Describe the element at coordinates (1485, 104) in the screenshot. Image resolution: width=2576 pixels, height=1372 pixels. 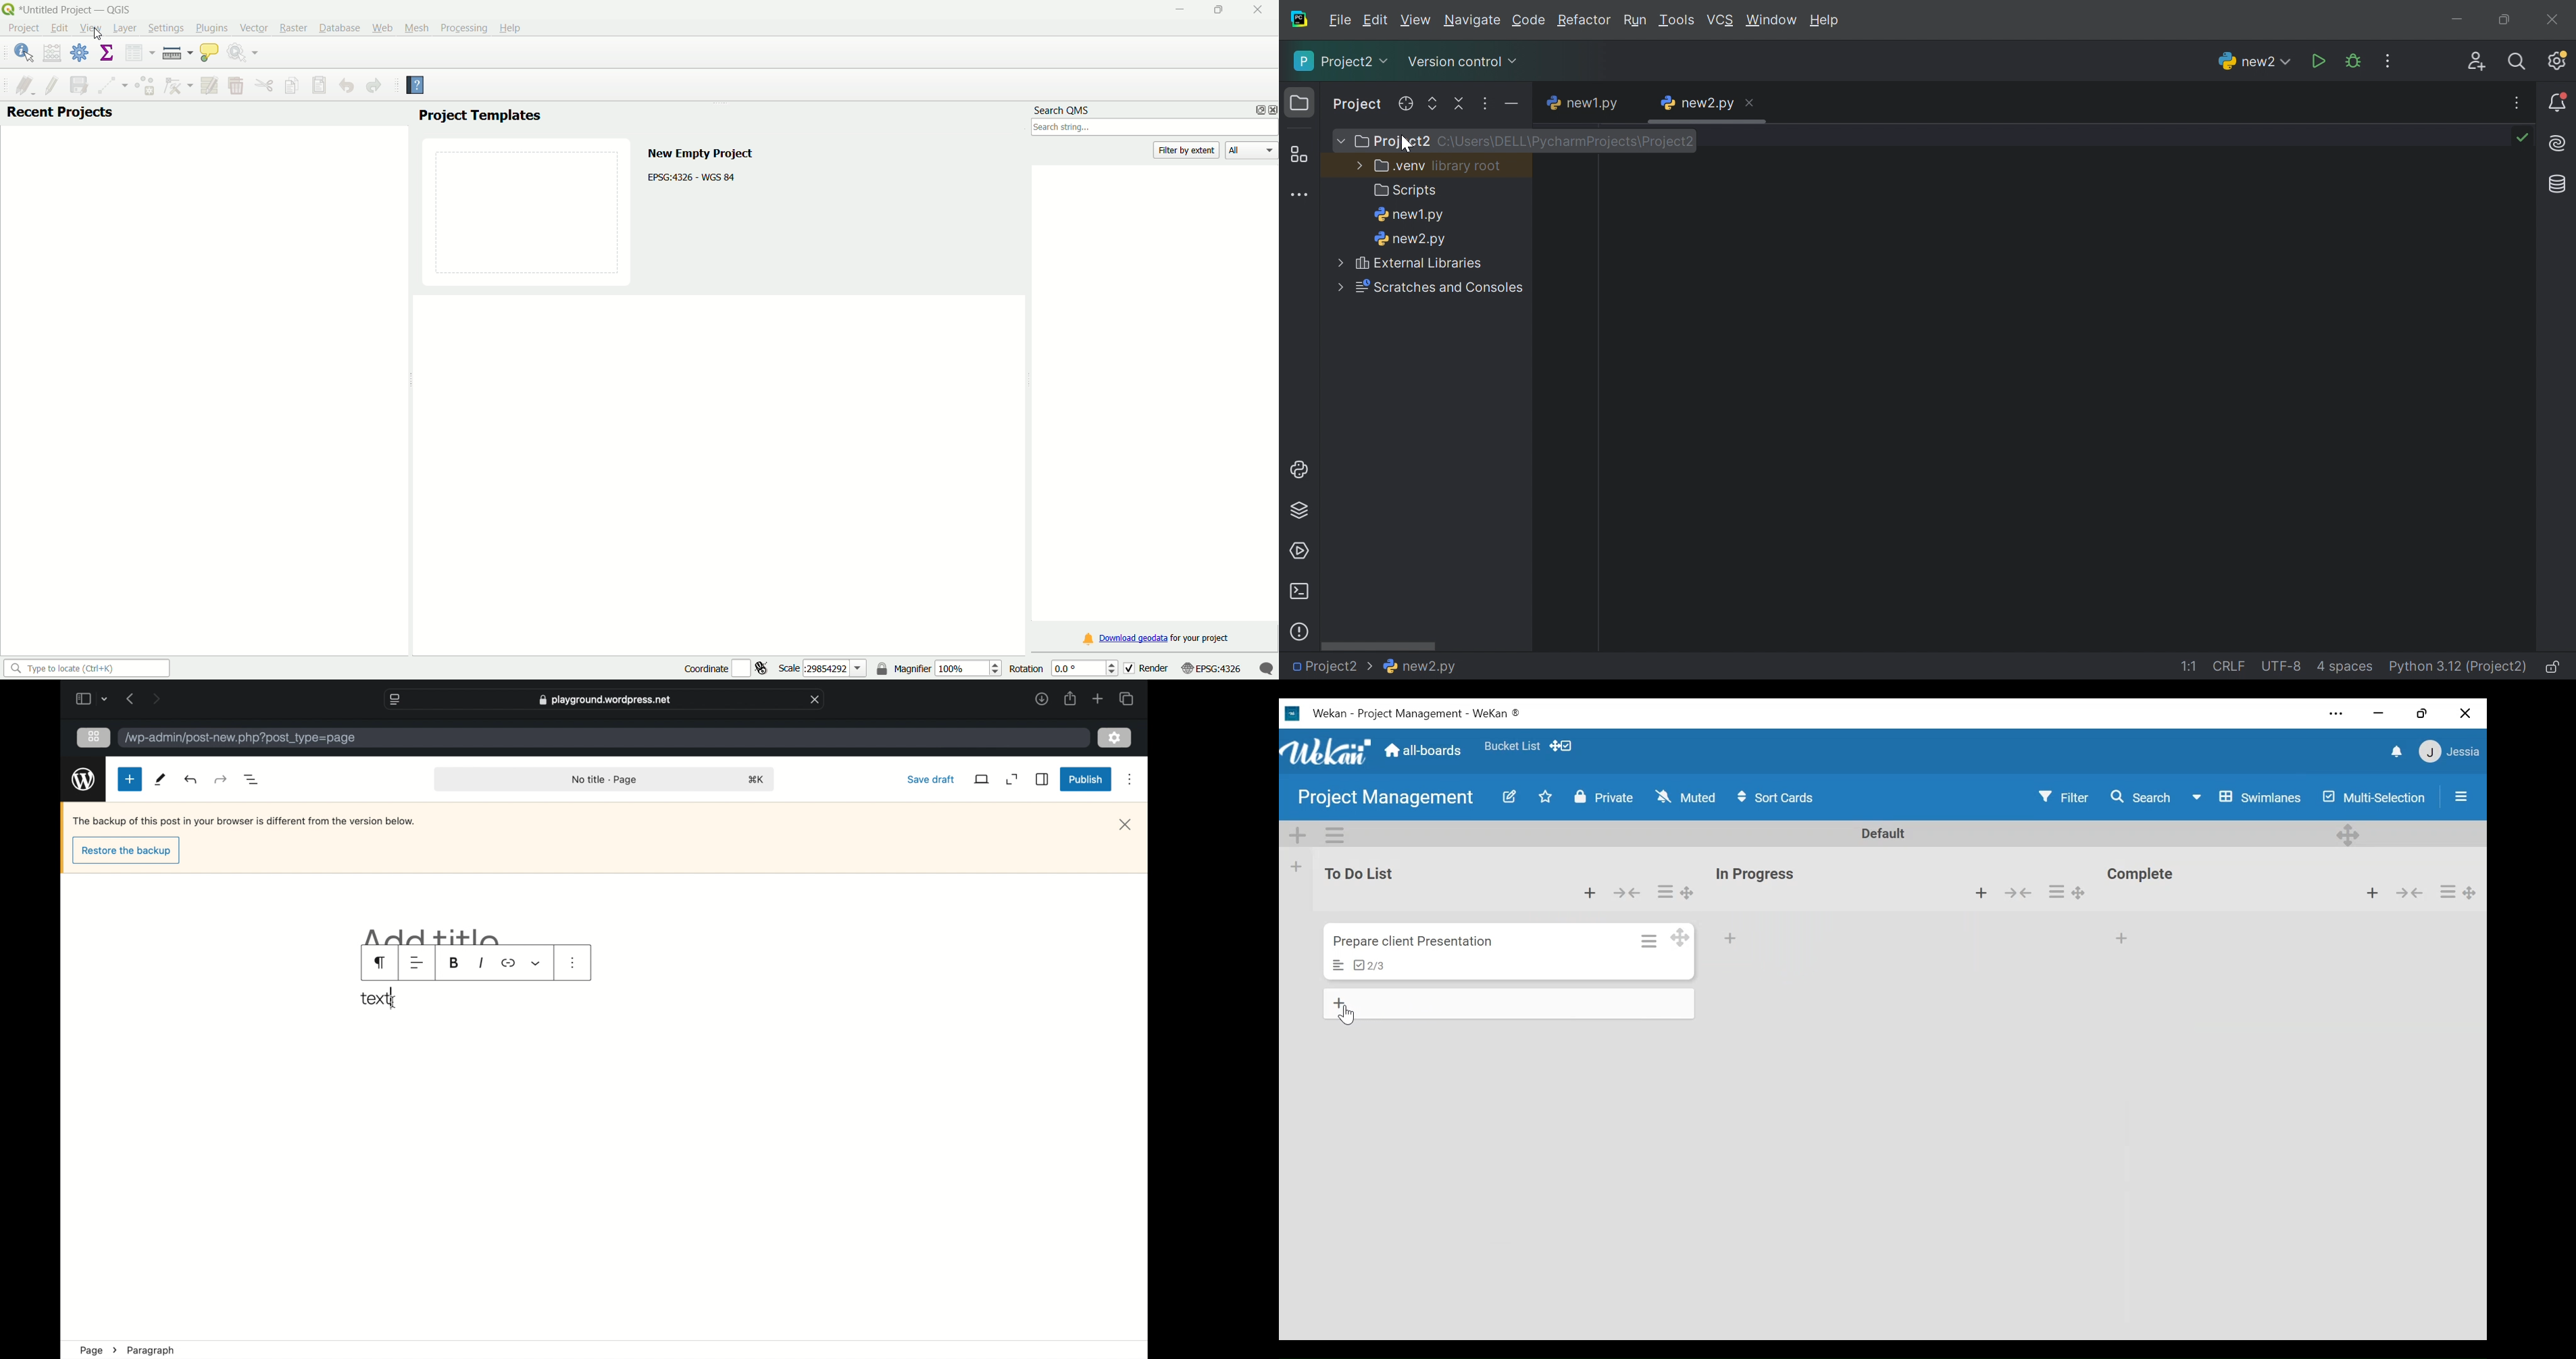
I see `Options` at that location.